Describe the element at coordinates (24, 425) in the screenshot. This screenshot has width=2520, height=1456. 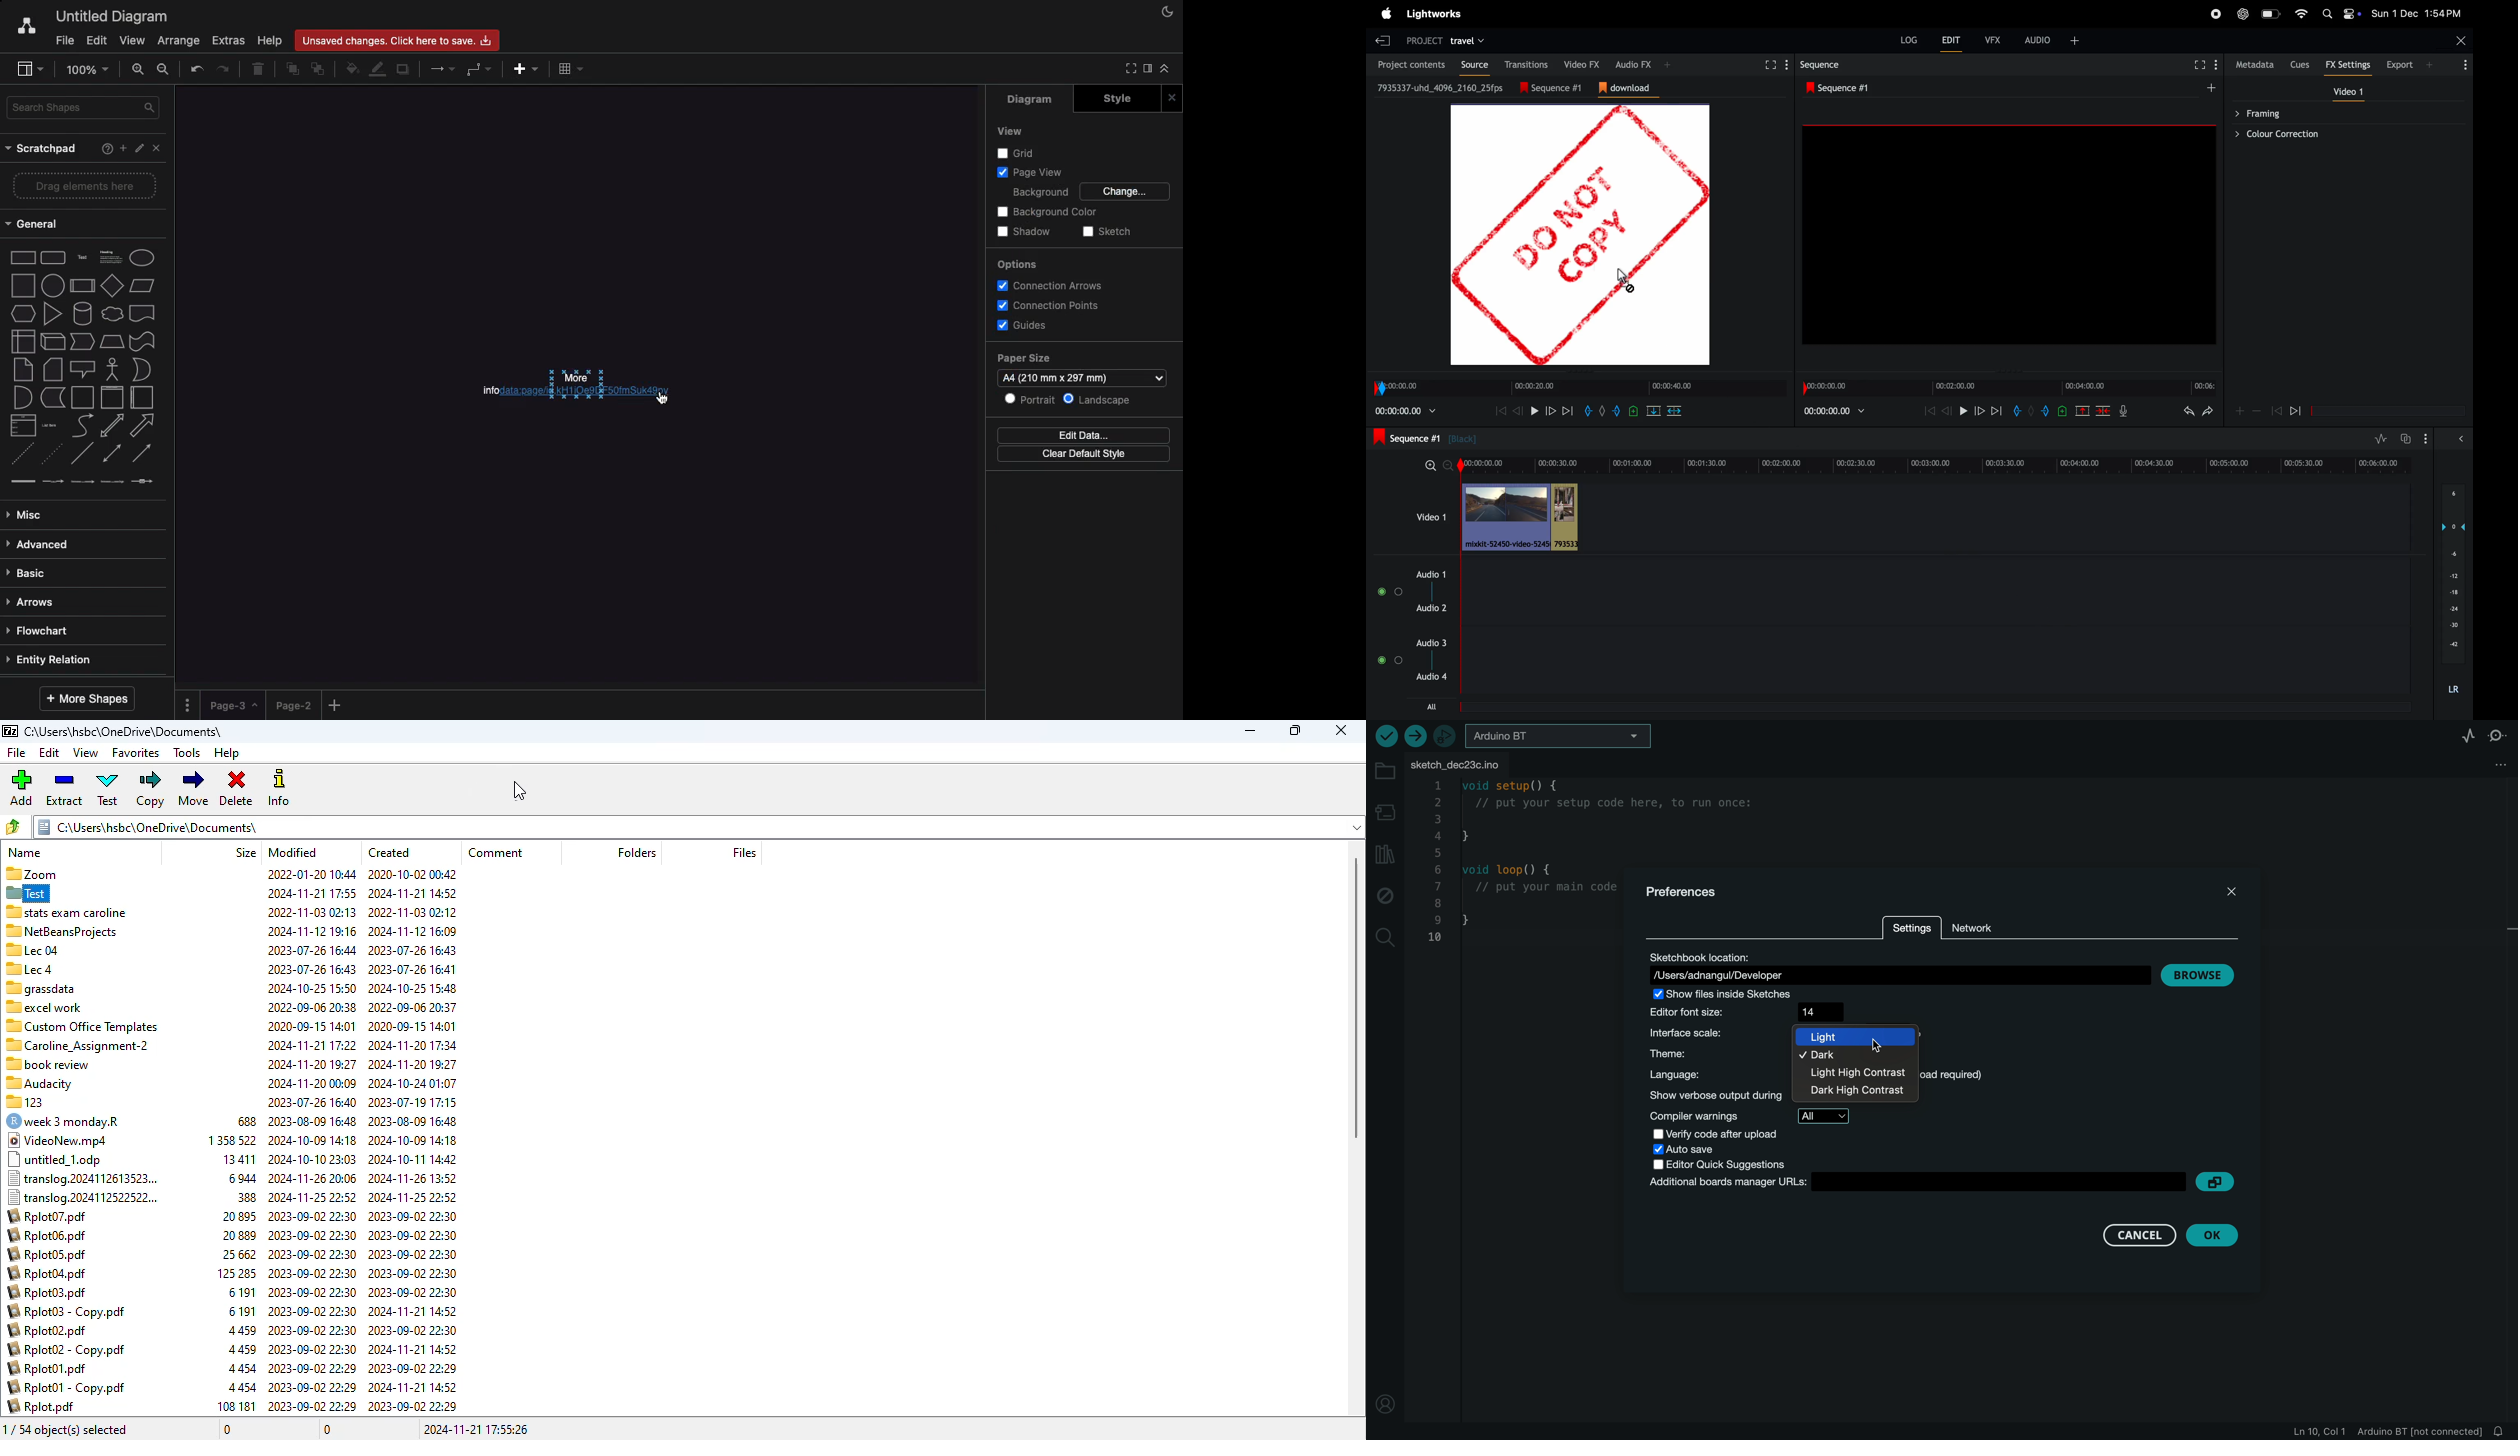
I see `list` at that location.